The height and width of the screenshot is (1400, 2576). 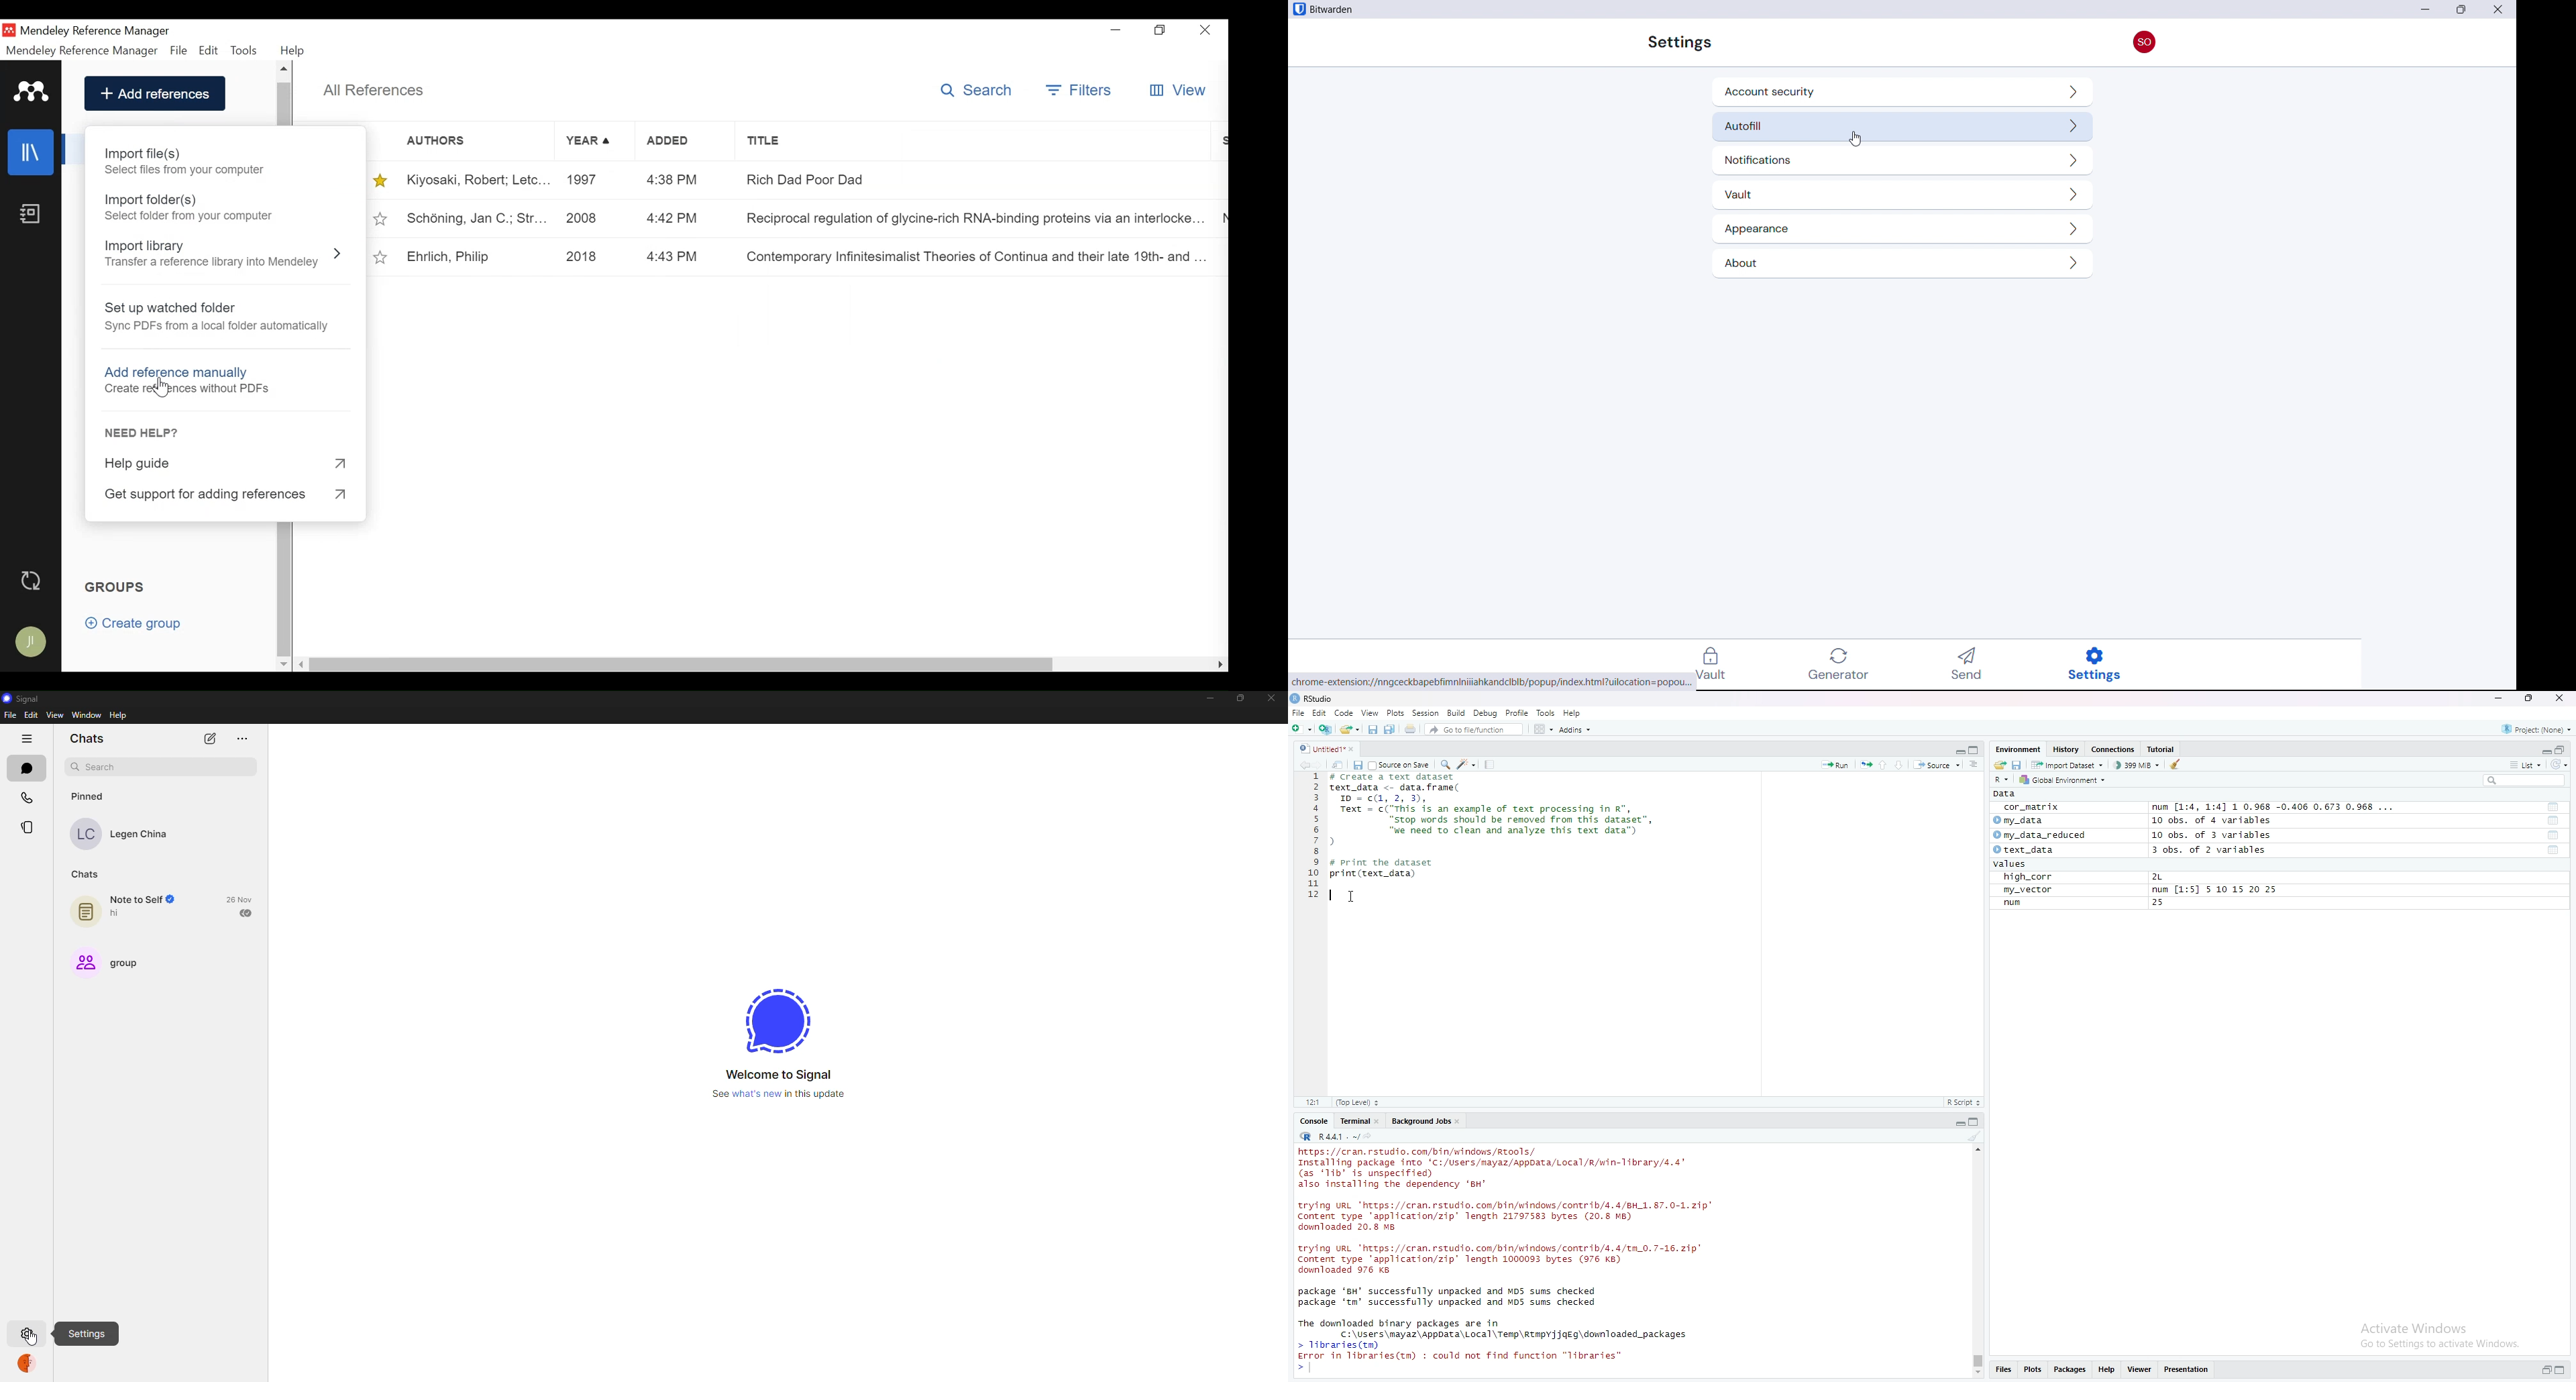 I want to click on functions, so click(x=2553, y=808).